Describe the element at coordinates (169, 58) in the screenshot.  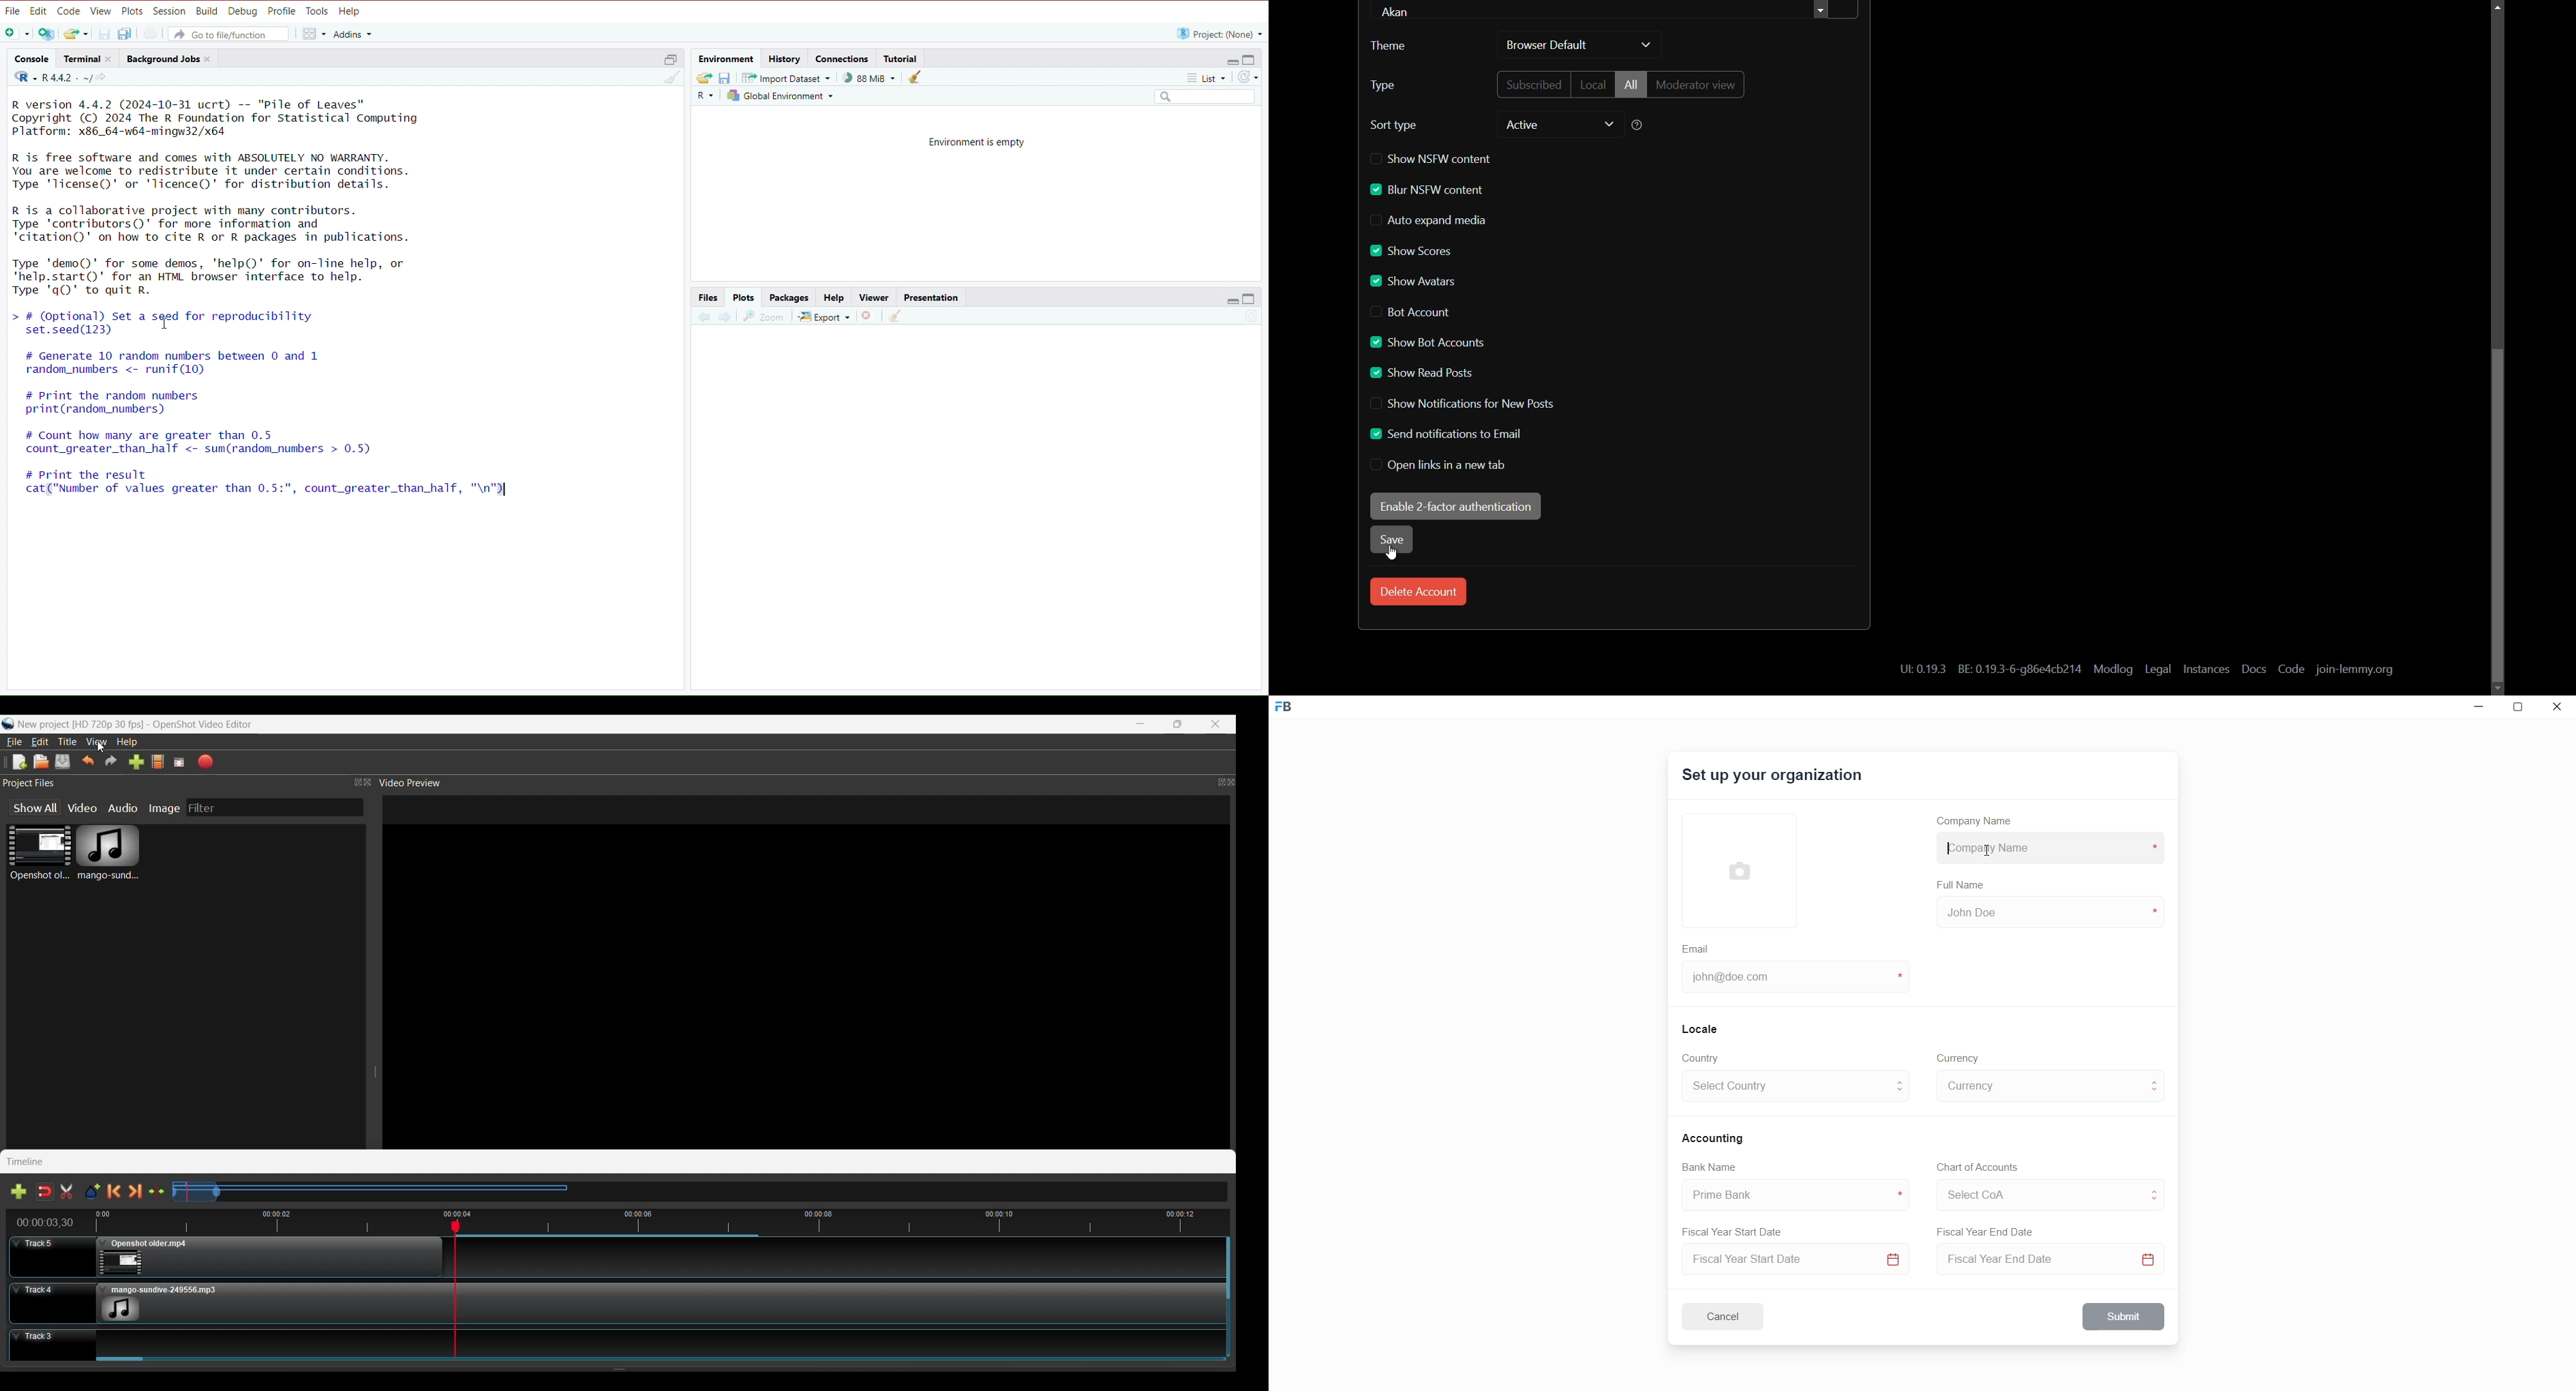
I see `Background Jobs` at that location.